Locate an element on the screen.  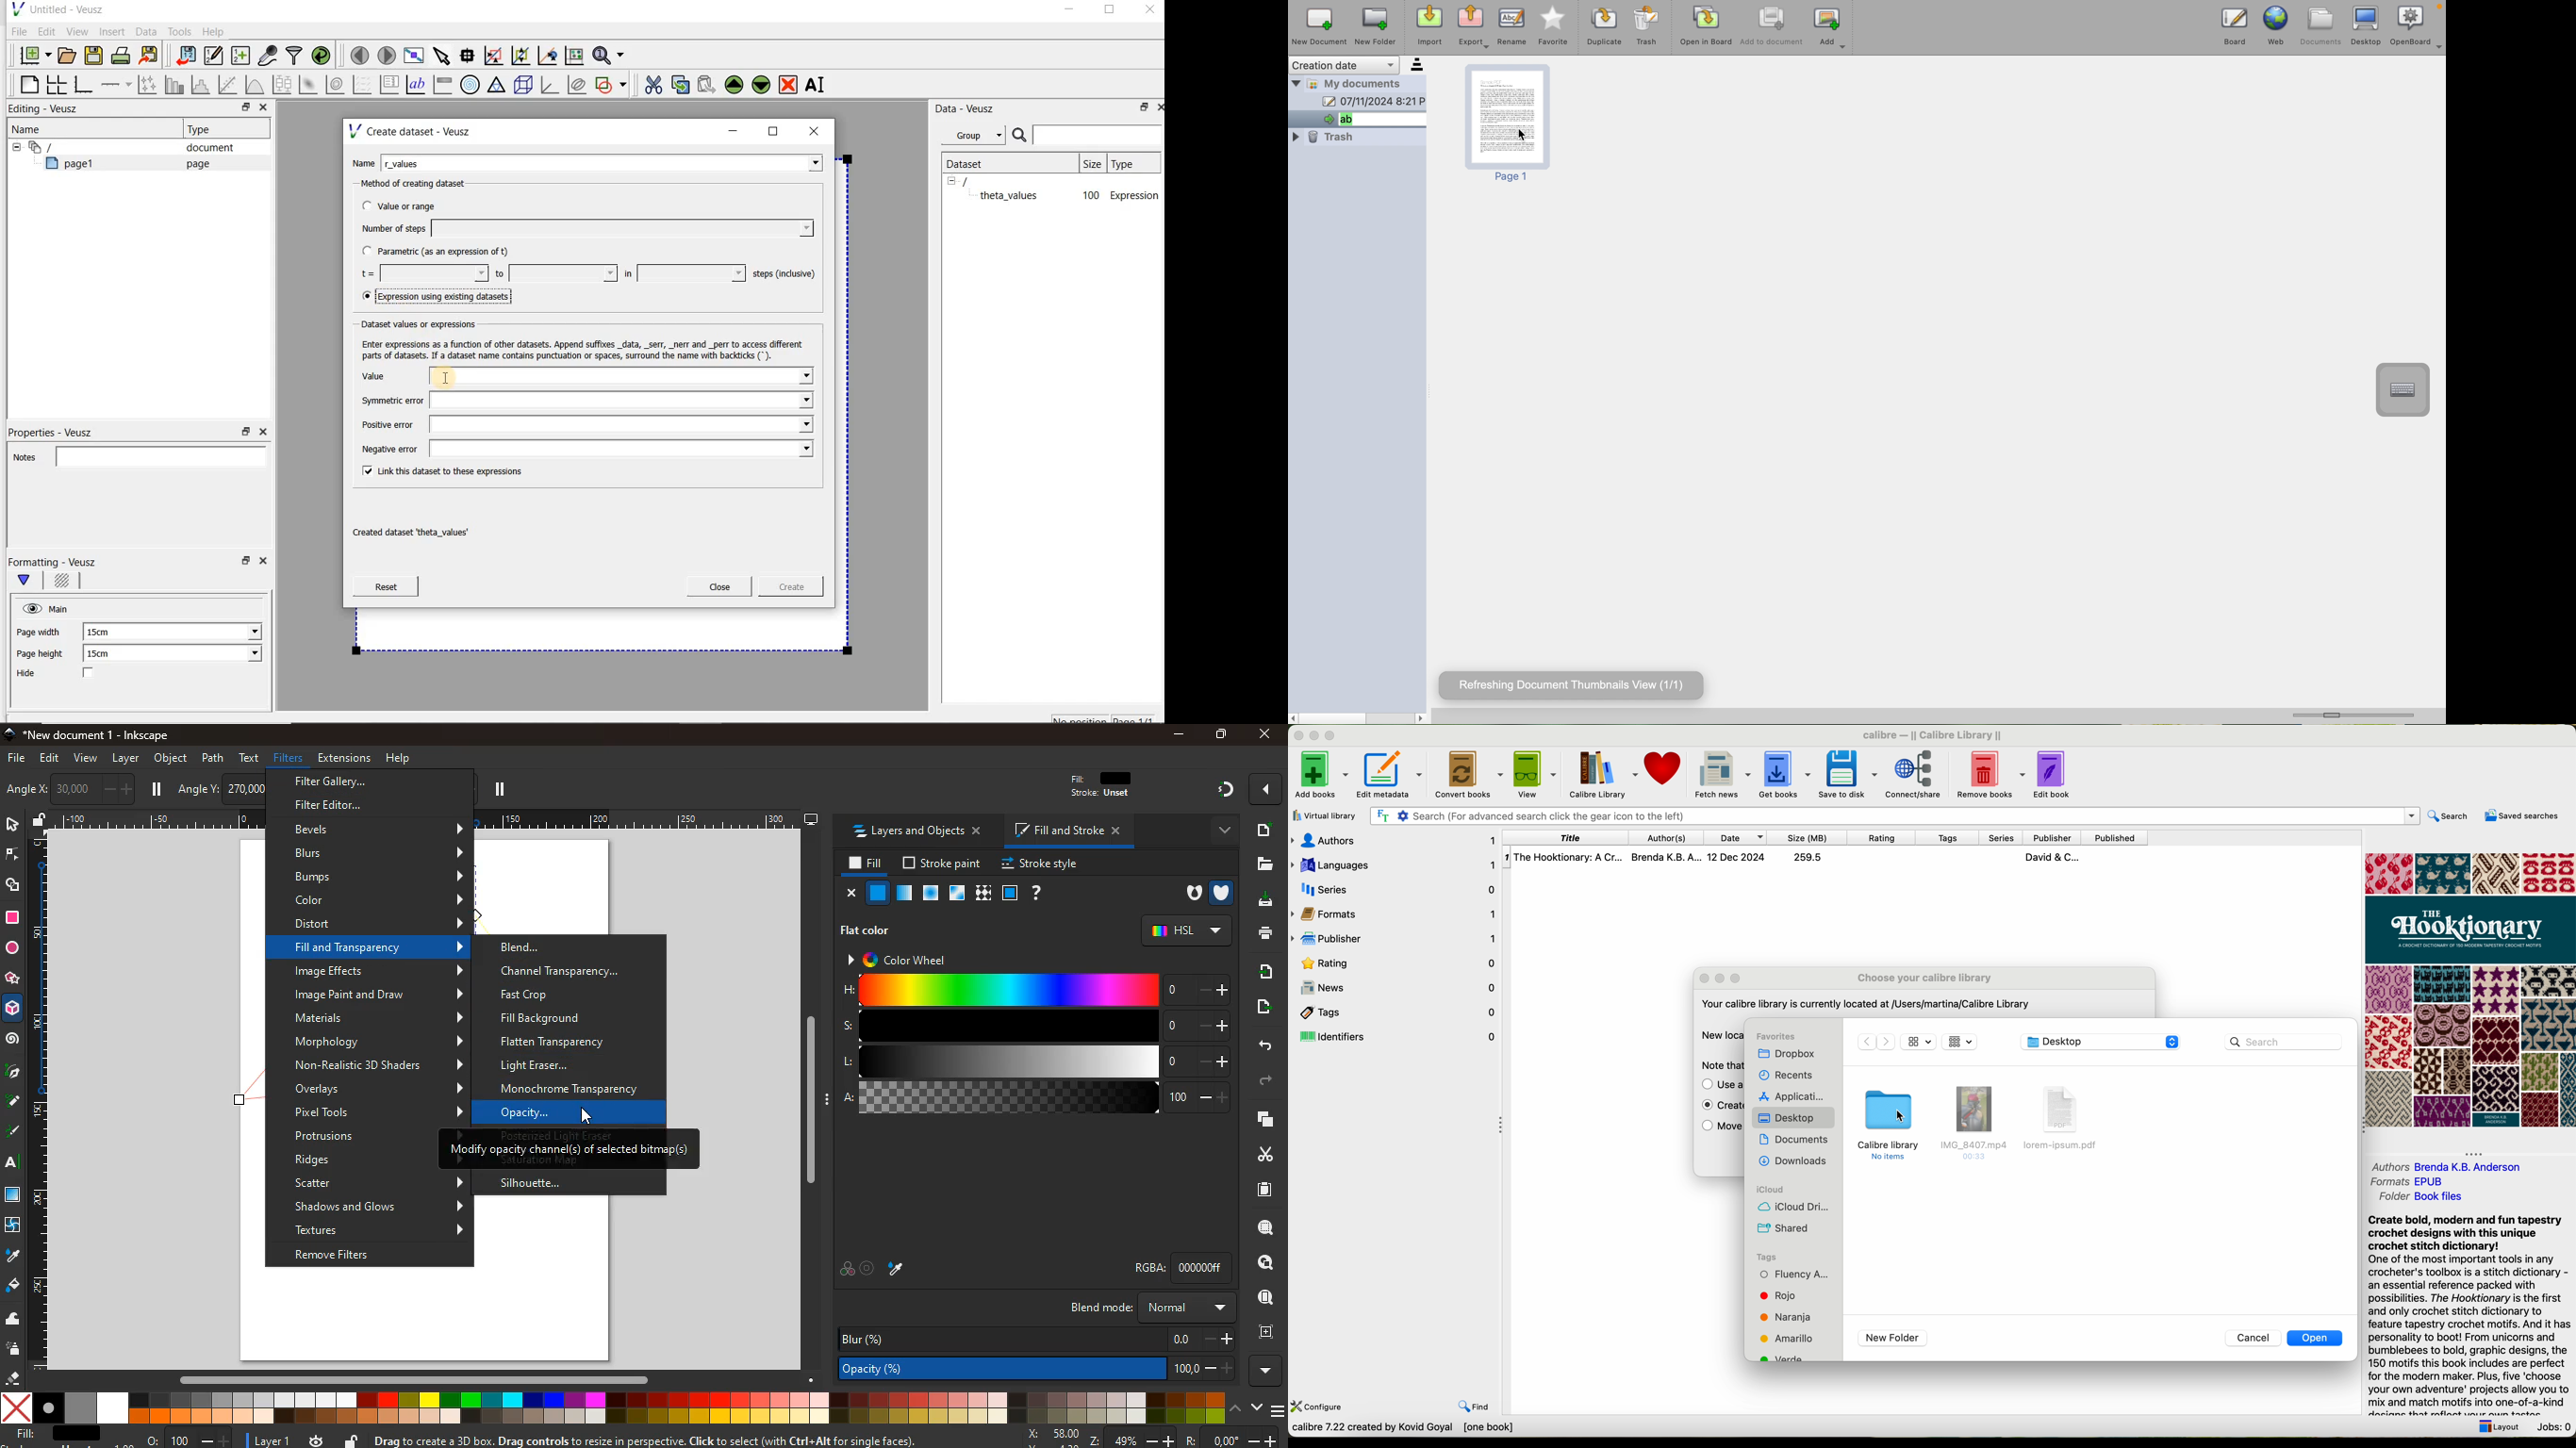
up is located at coordinates (1236, 1409).